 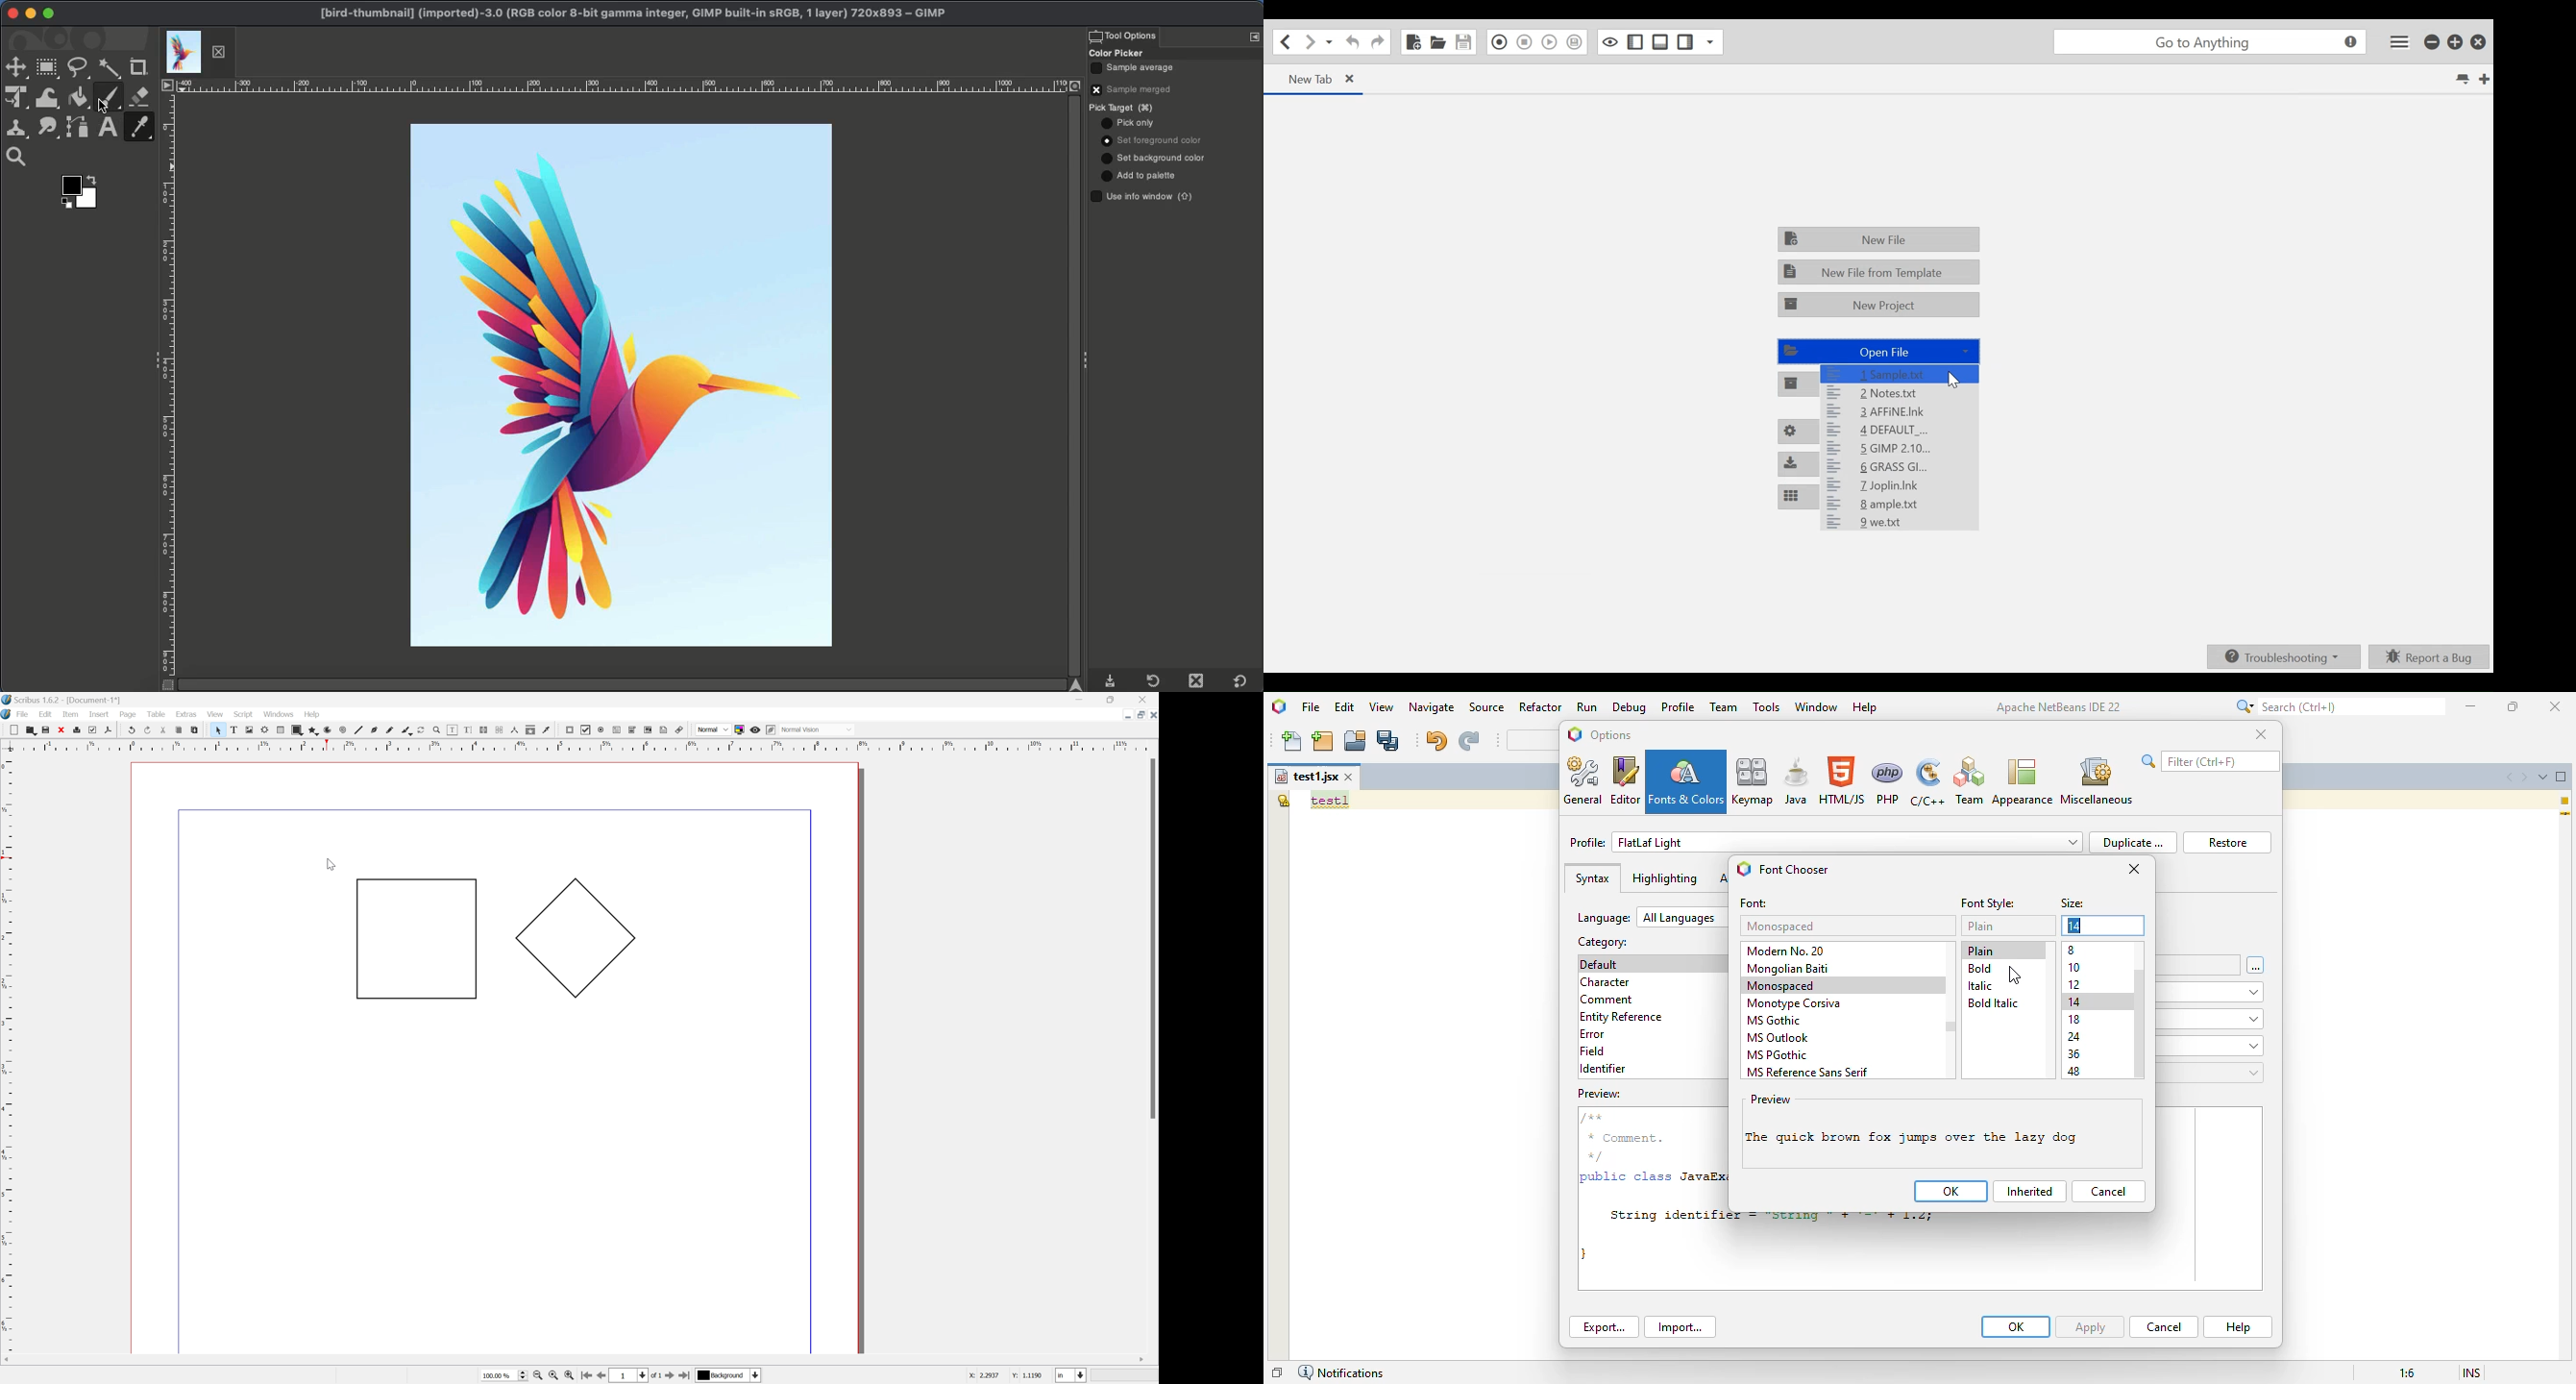 What do you see at coordinates (755, 730) in the screenshot?
I see `Preview mode` at bounding box center [755, 730].